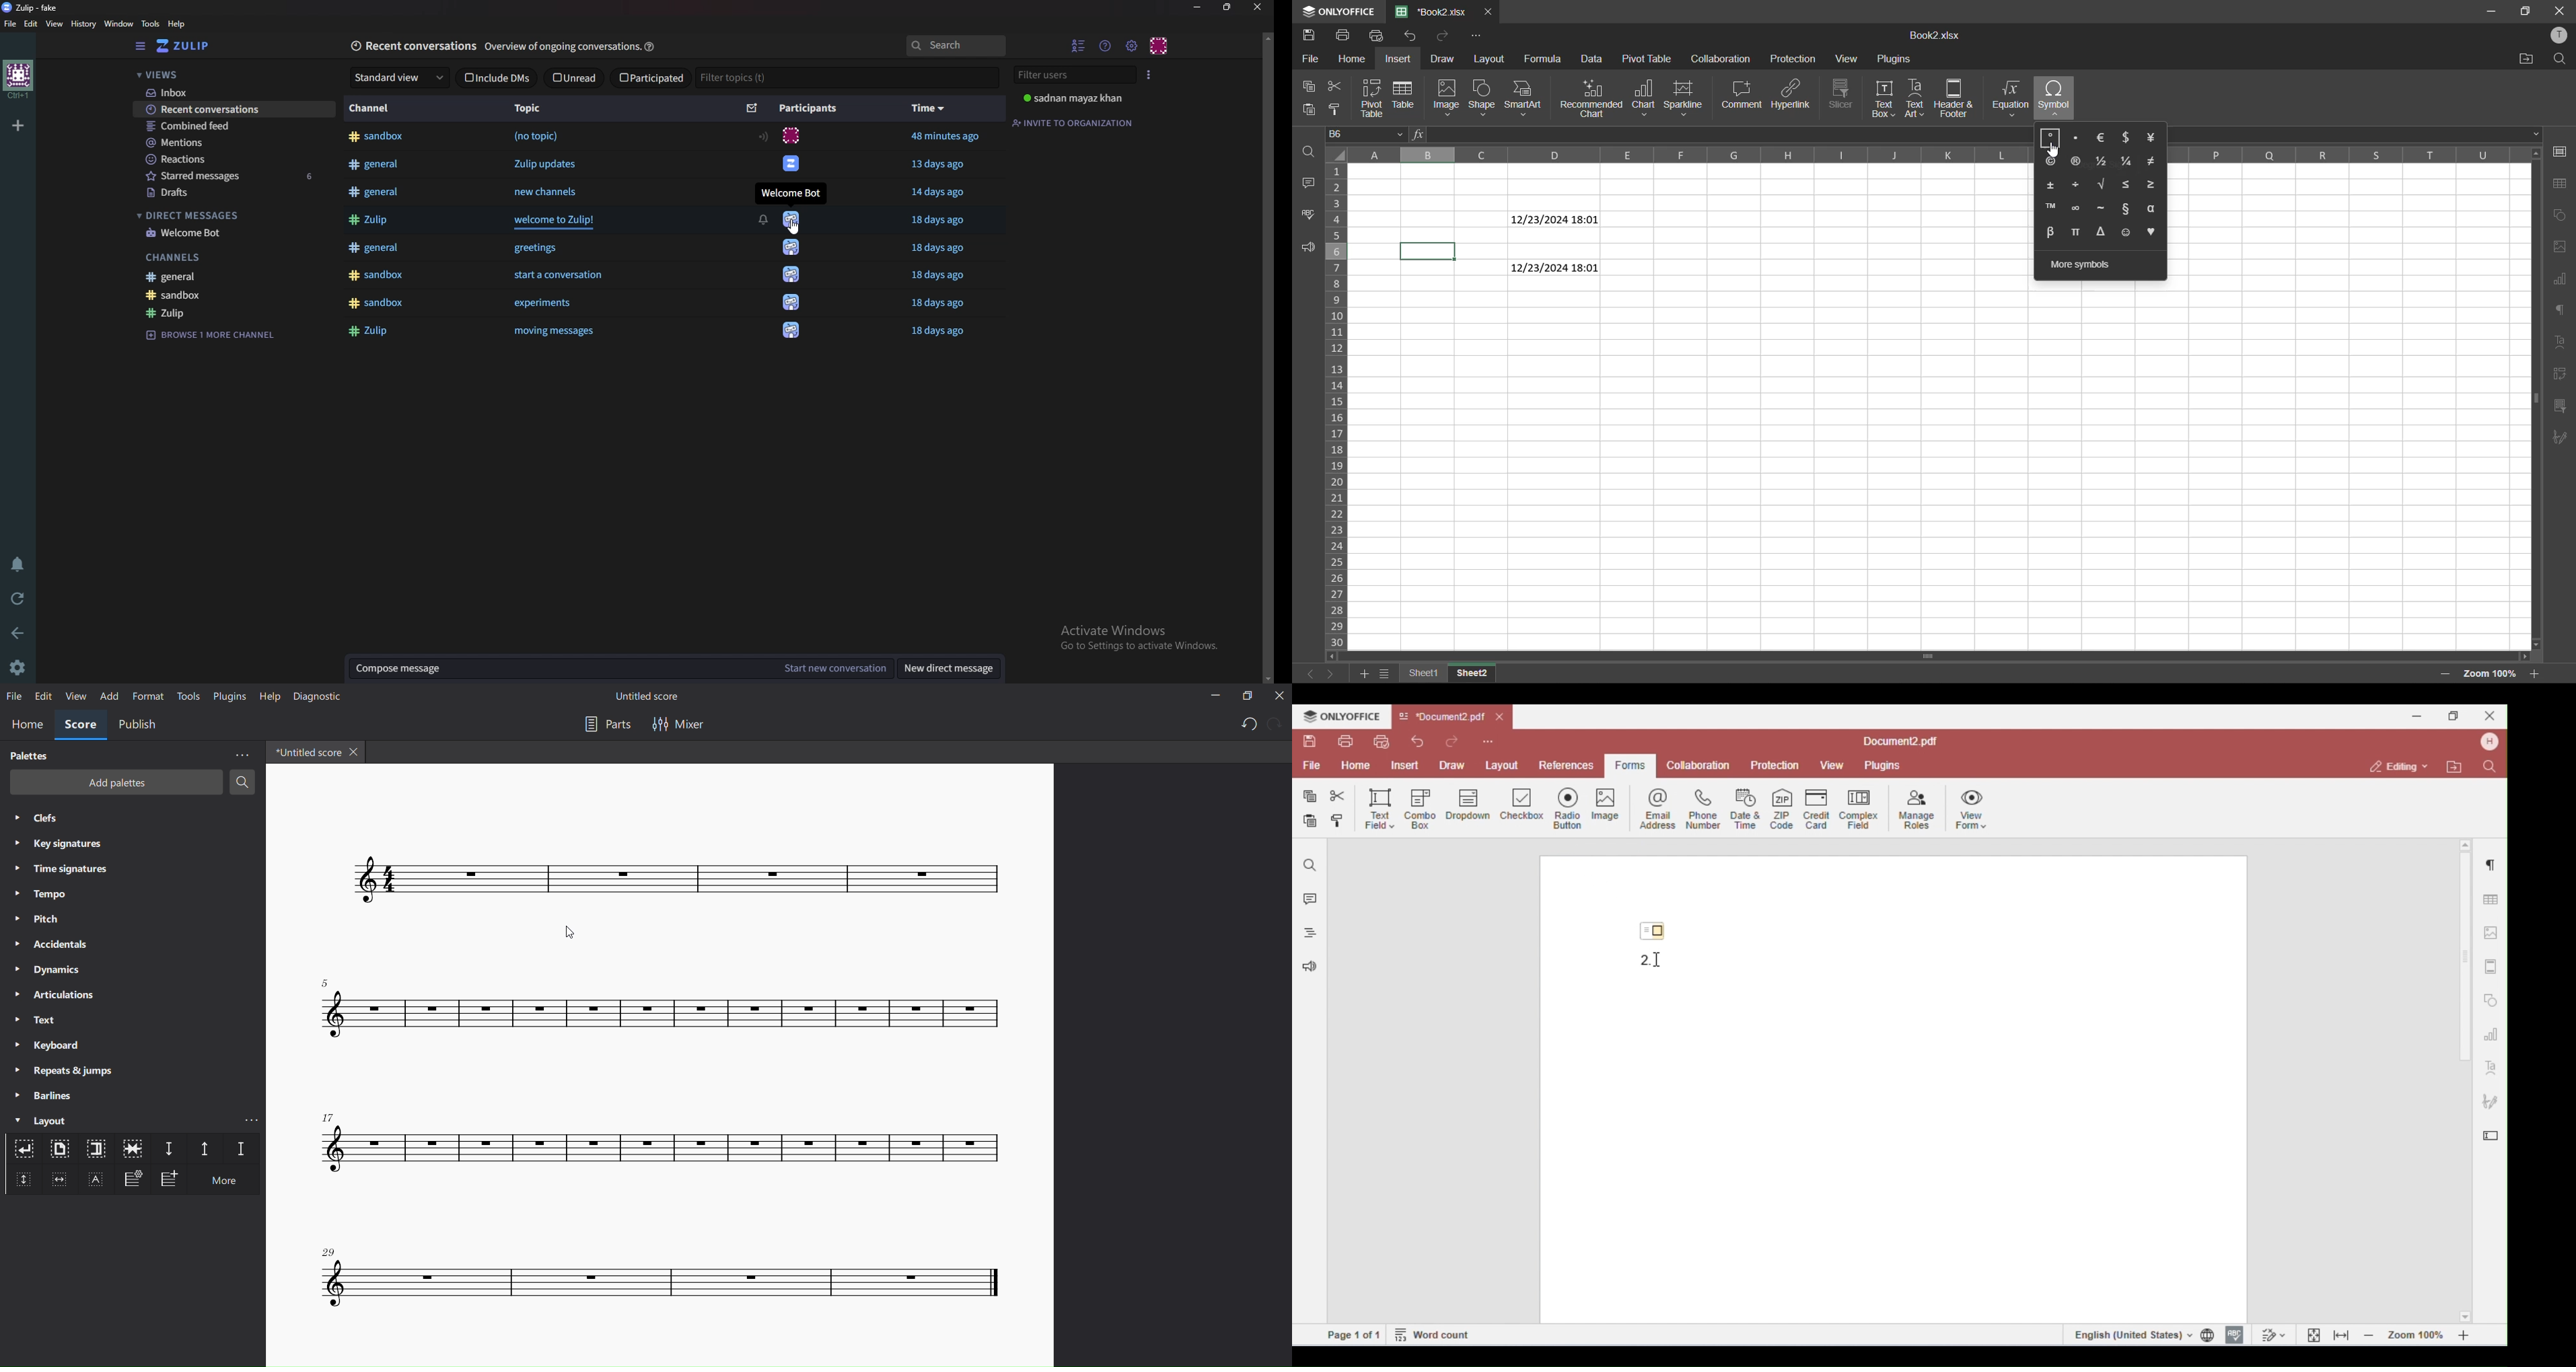 The height and width of the screenshot is (1372, 2576). I want to click on Window, so click(119, 25).